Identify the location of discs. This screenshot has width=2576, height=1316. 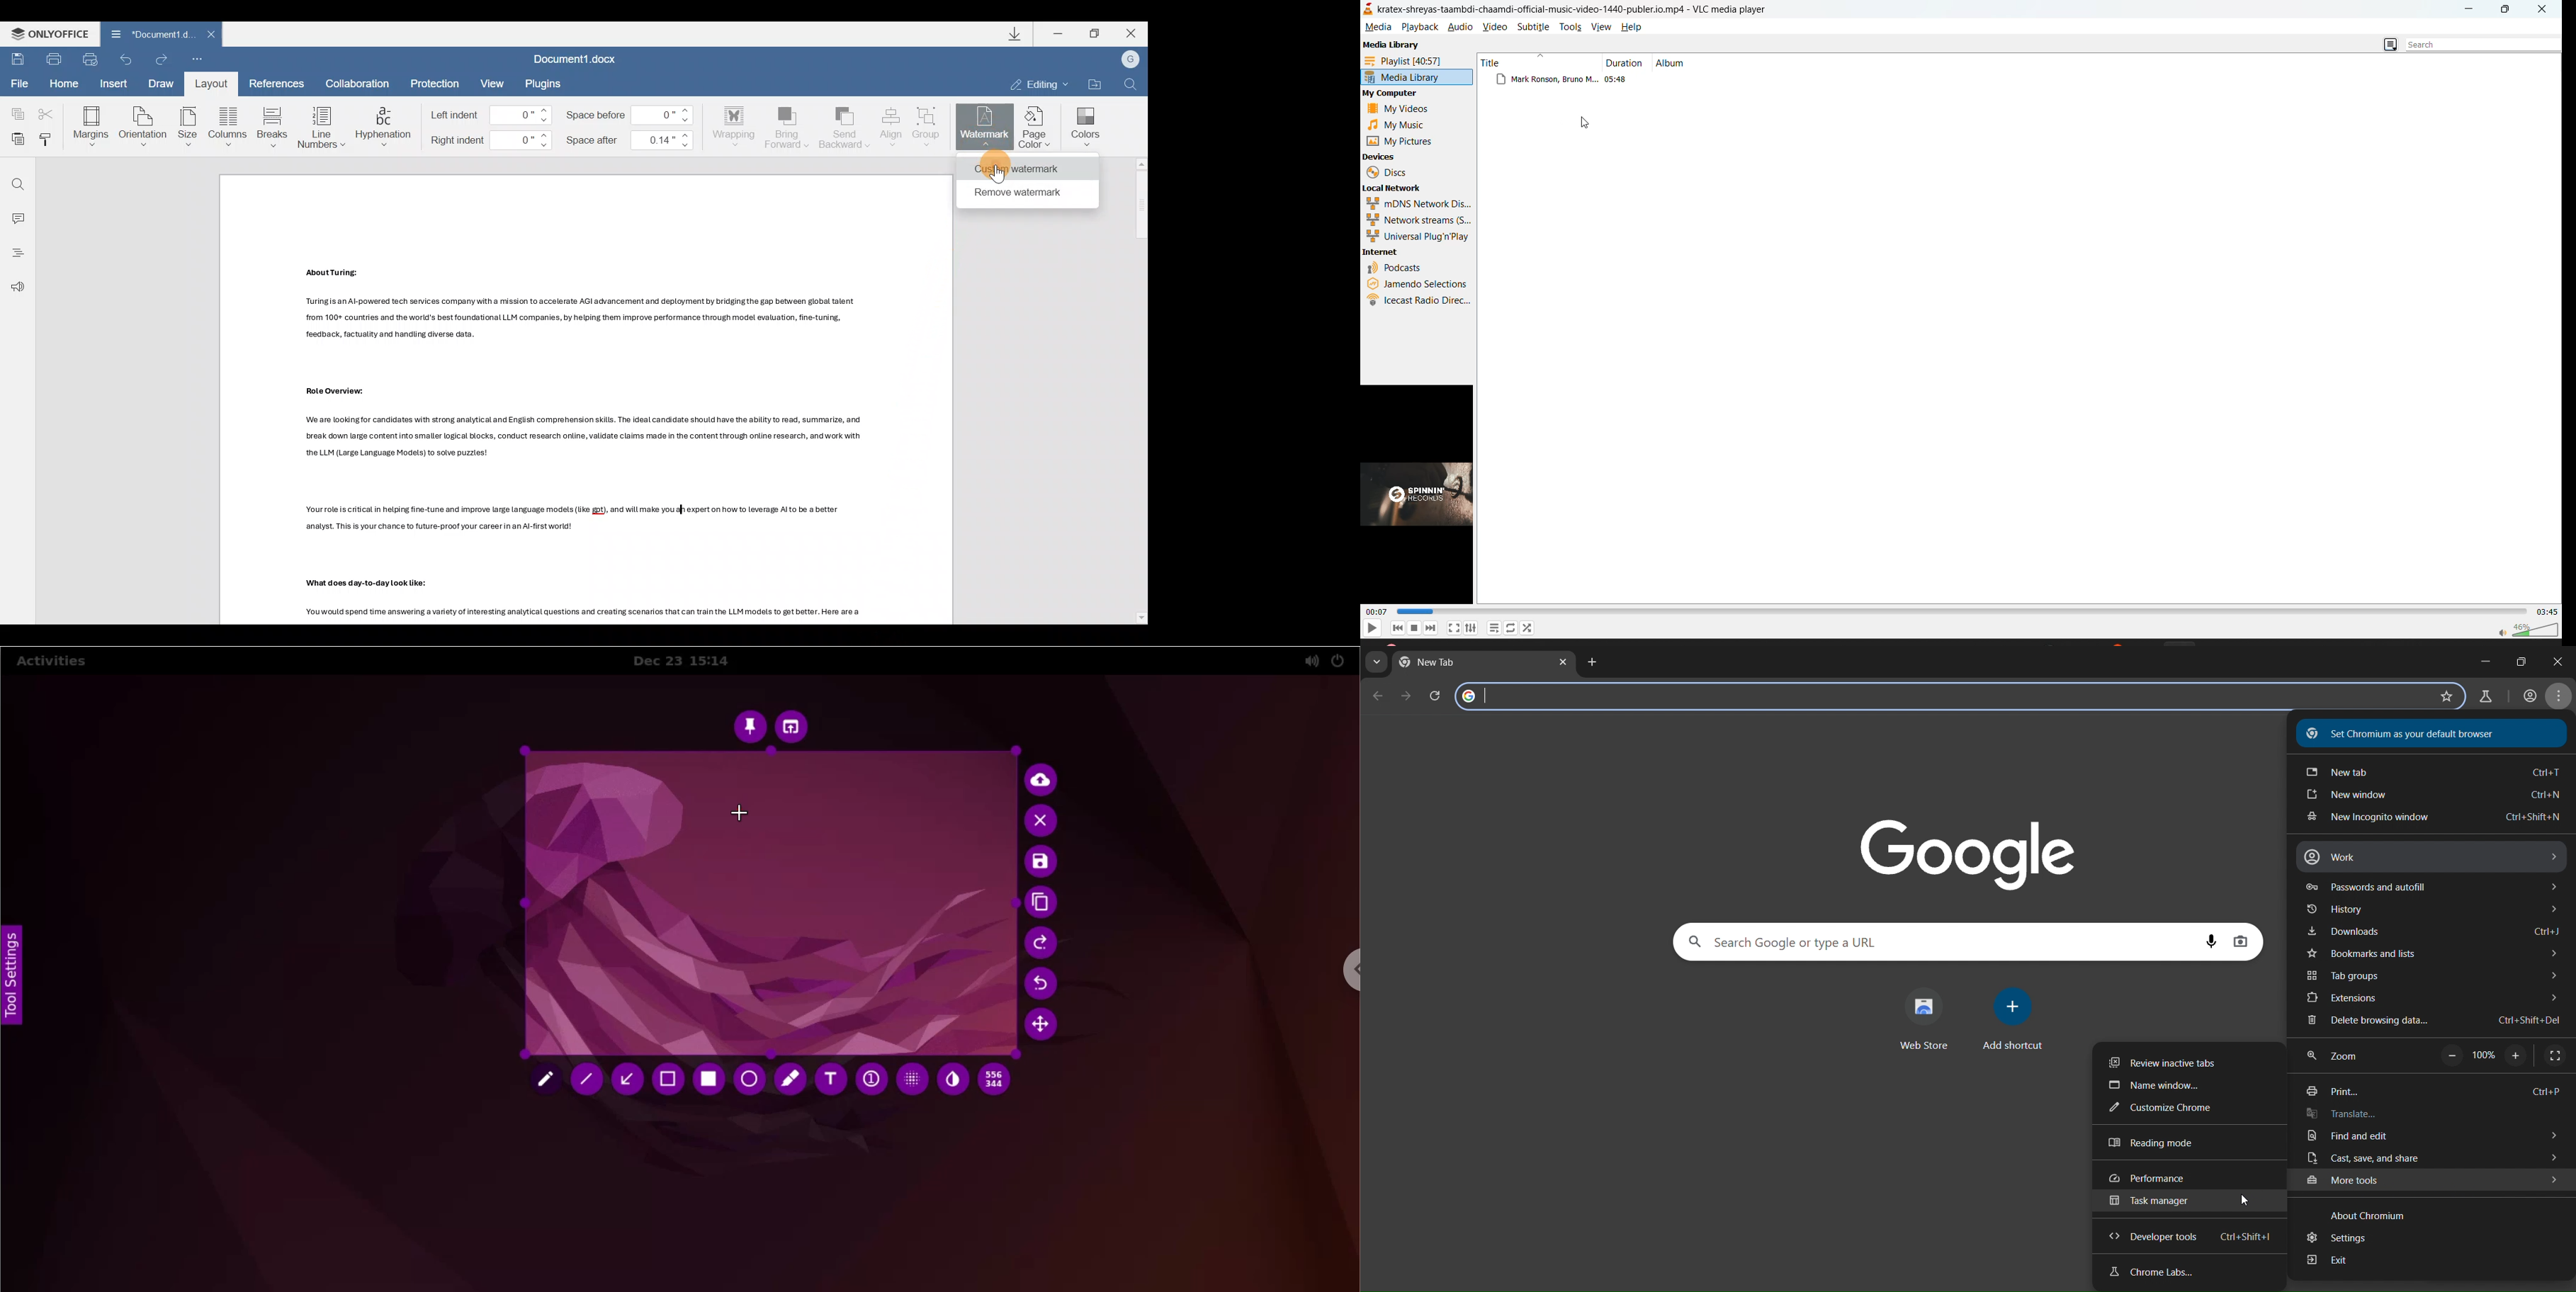
(1389, 173).